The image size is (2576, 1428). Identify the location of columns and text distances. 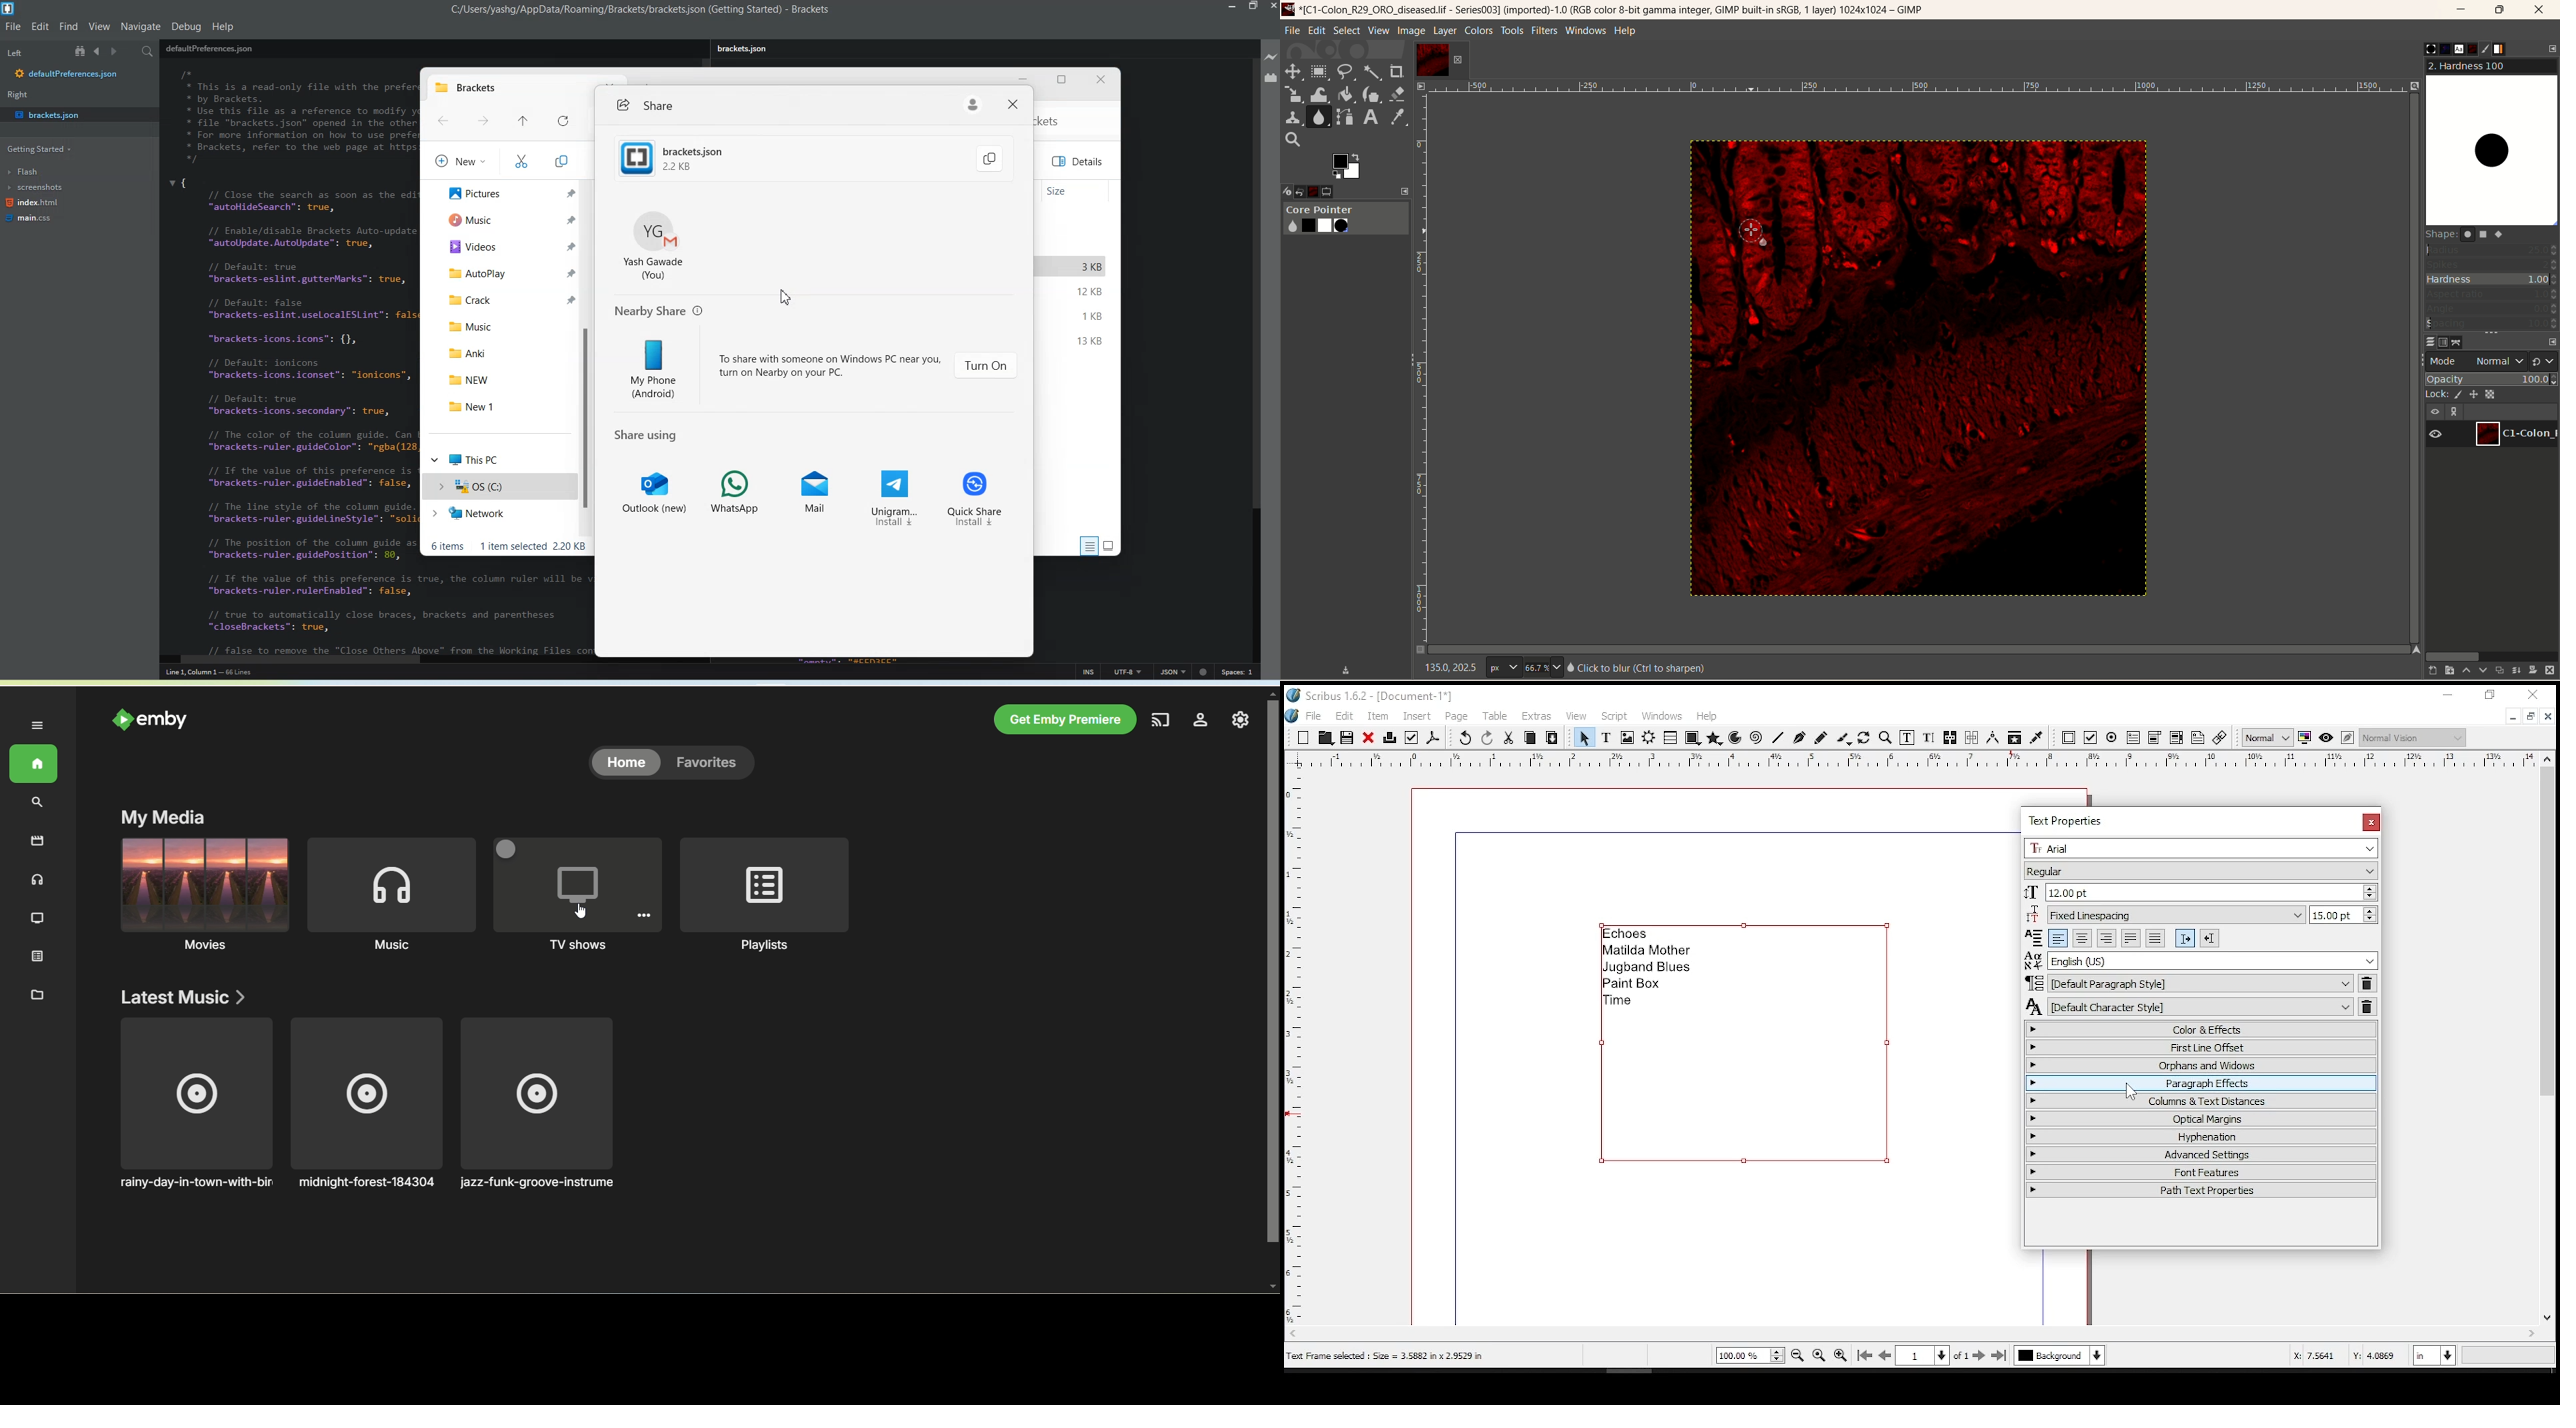
(2201, 1101).